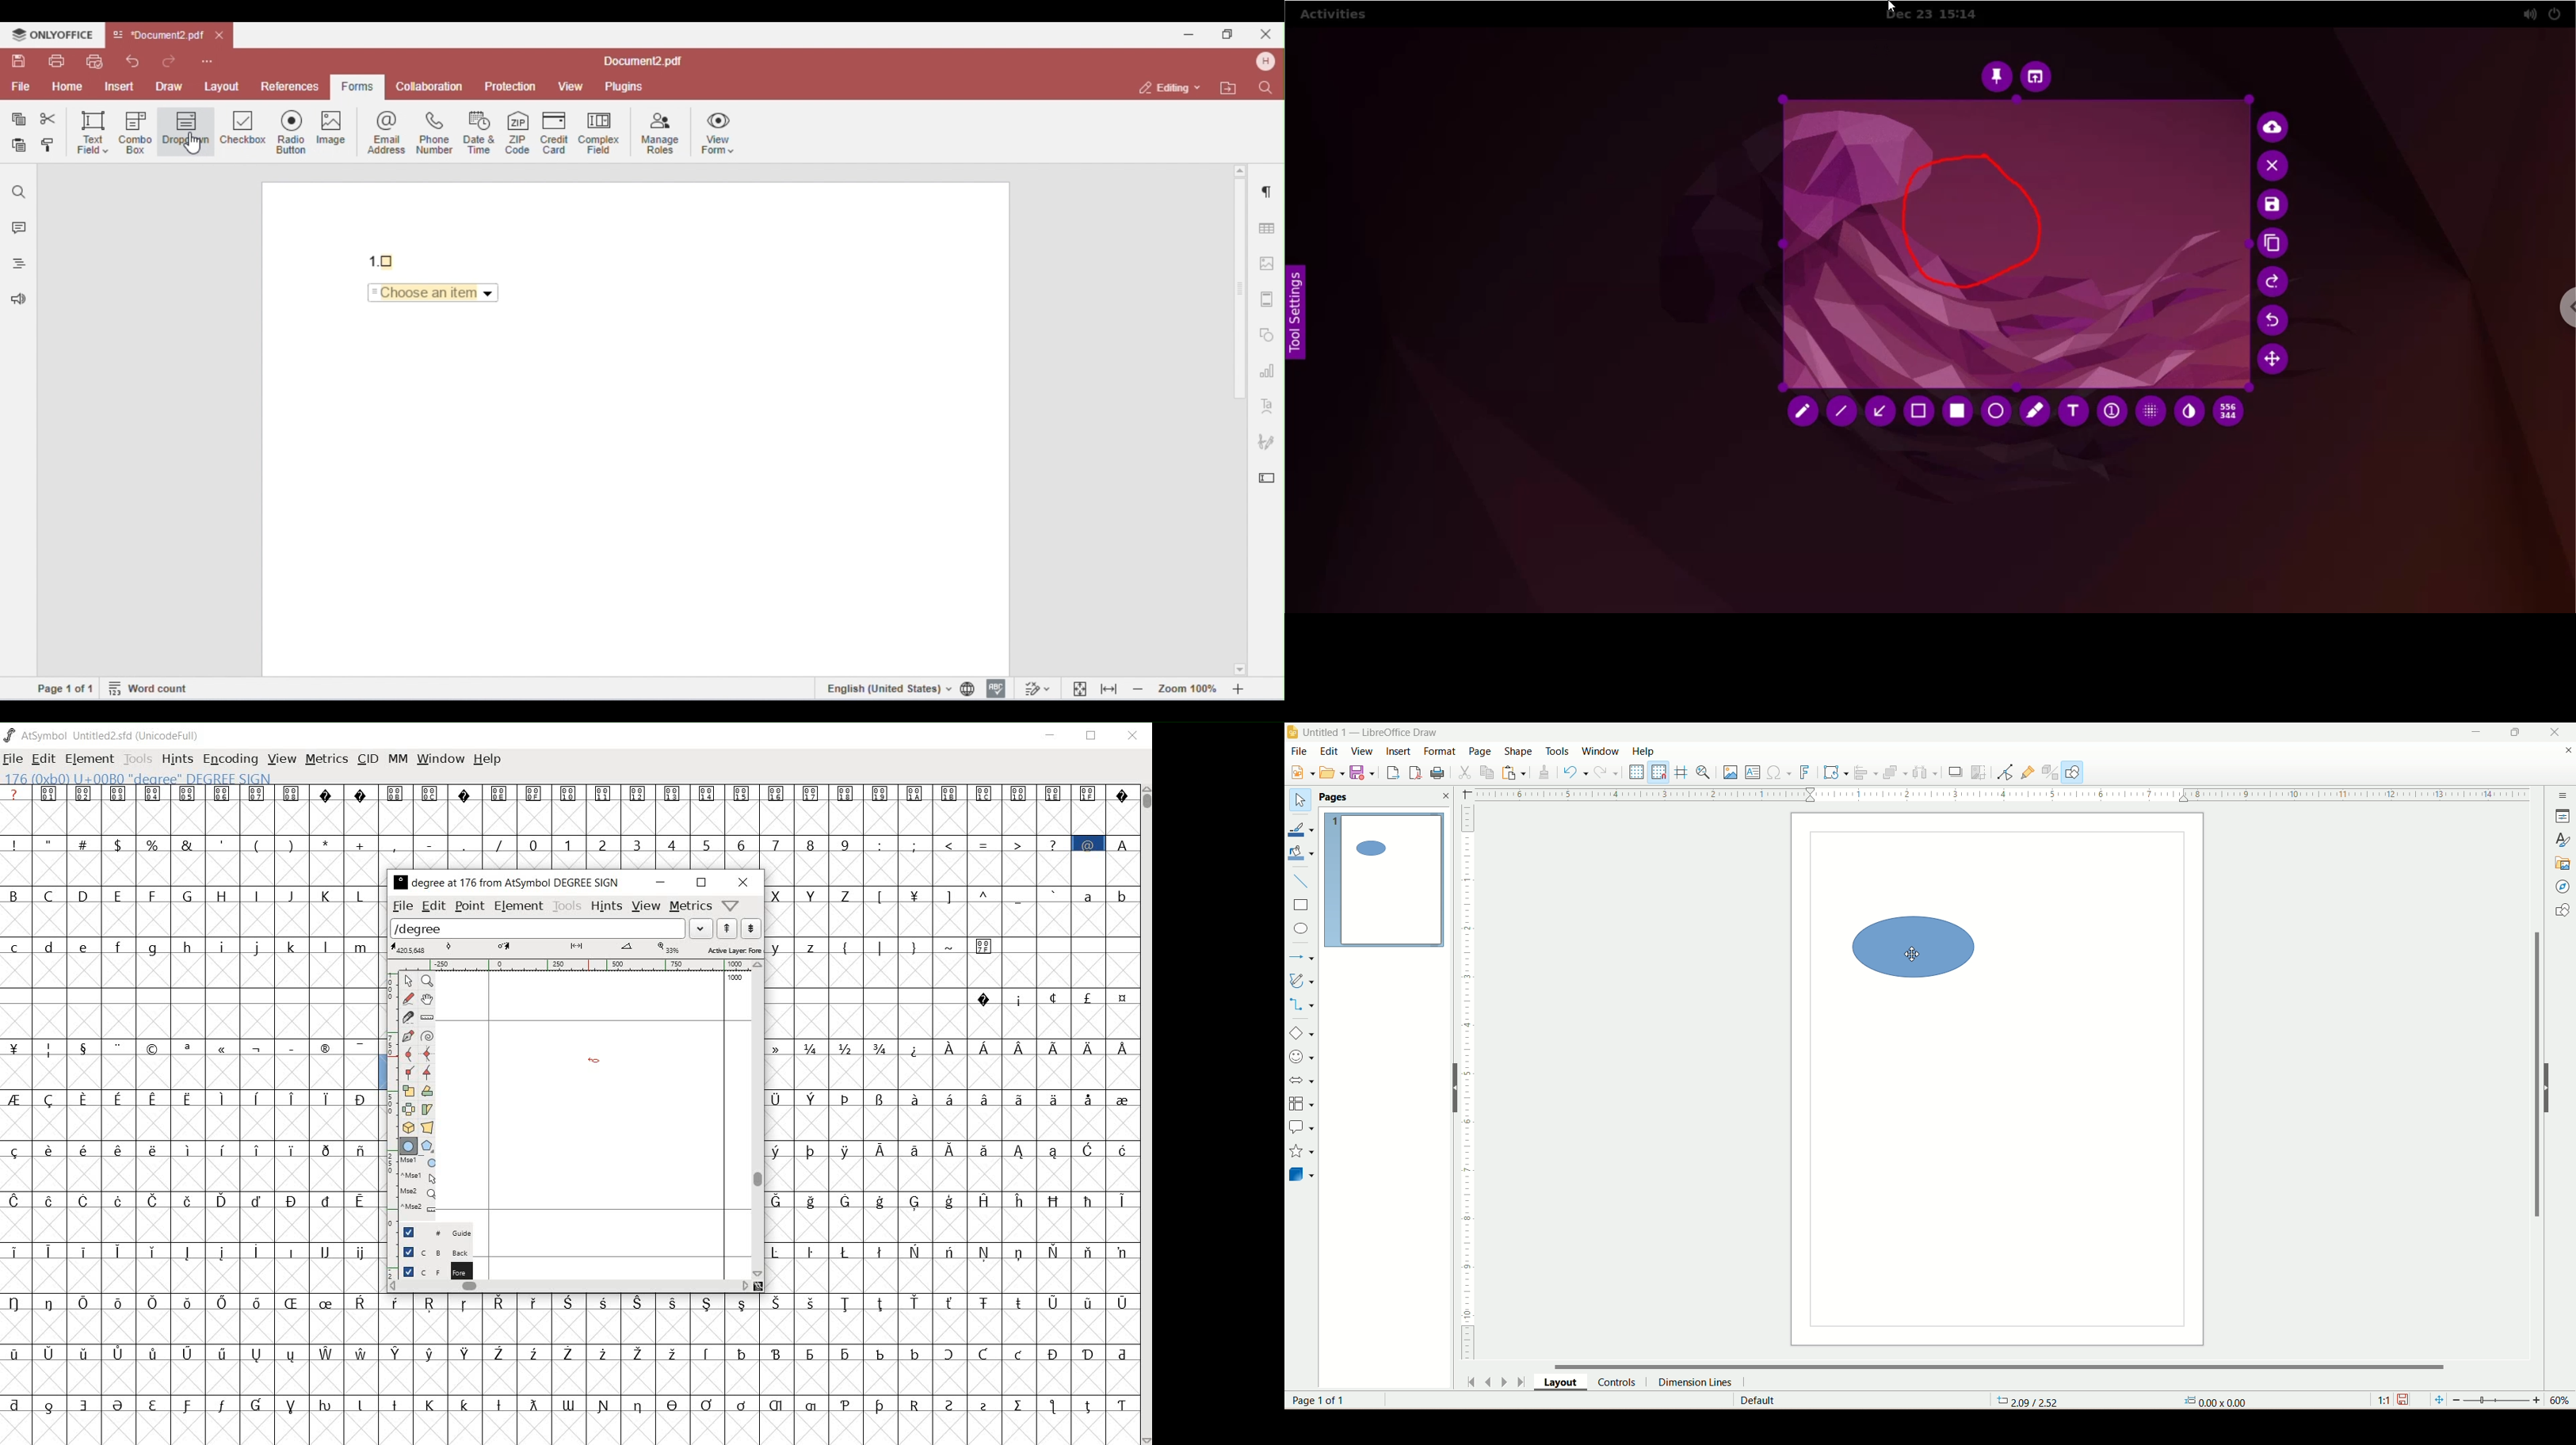 Image resolution: width=2576 pixels, height=1456 pixels. I want to click on special letters, so click(949, 1200).